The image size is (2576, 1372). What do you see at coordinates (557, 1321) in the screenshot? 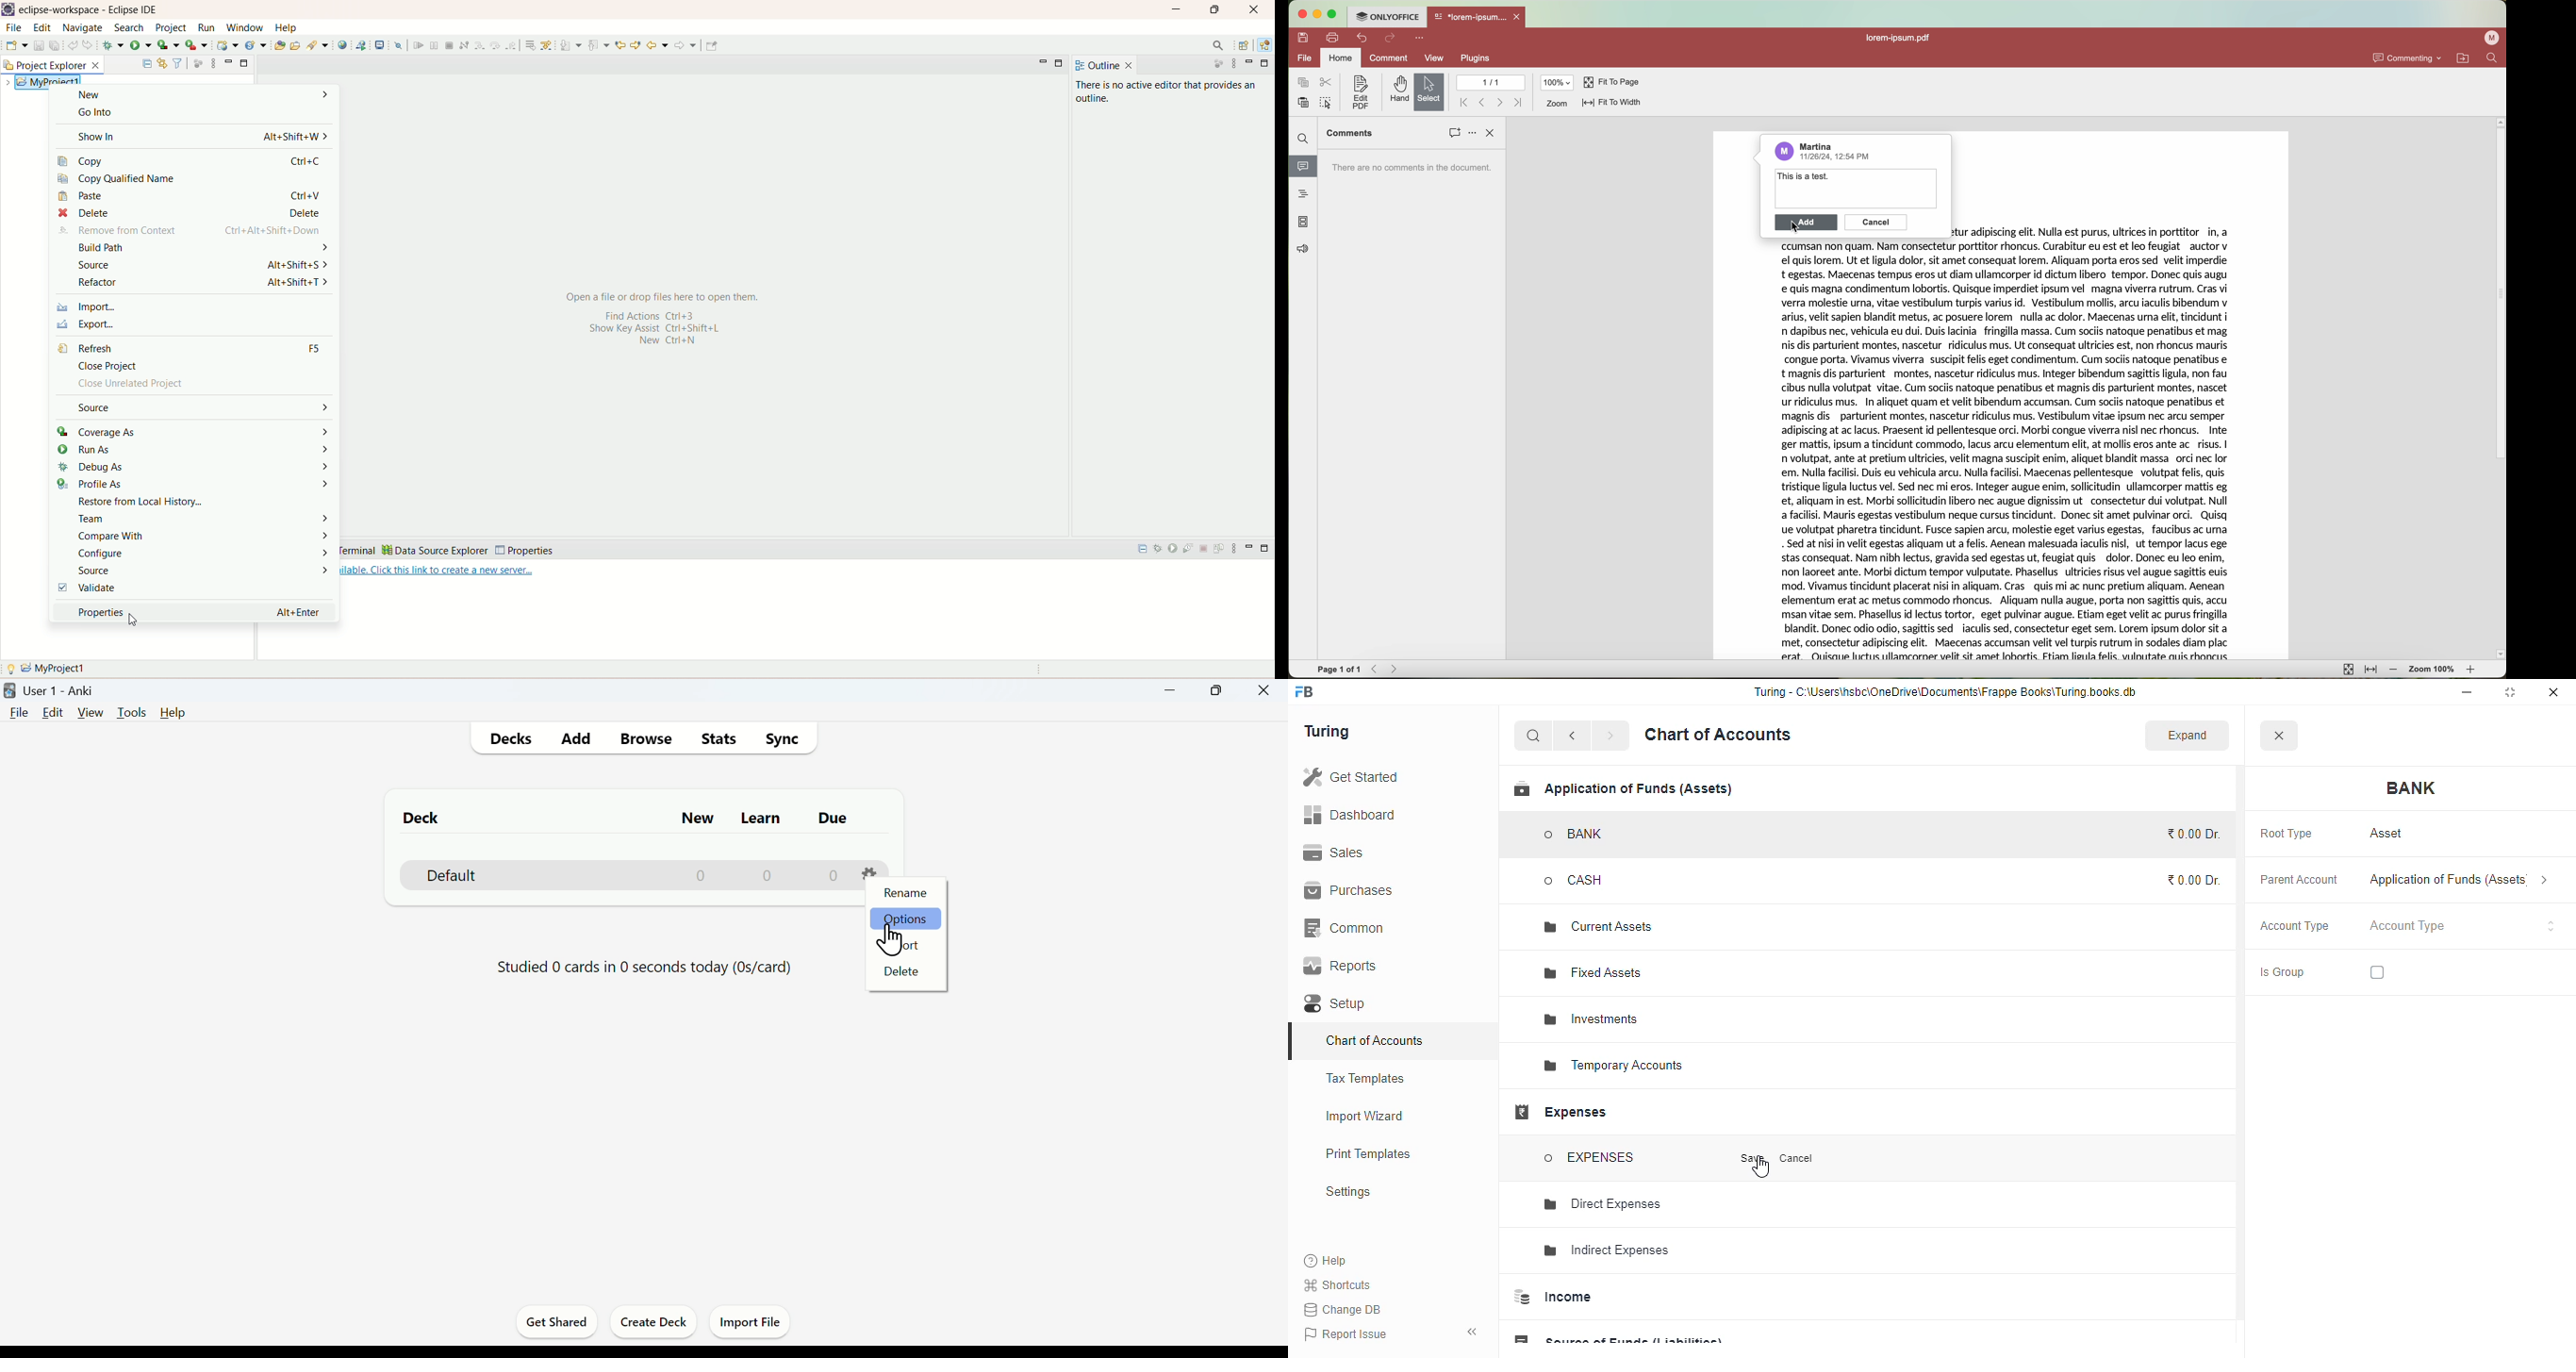
I see `Get Shared` at bounding box center [557, 1321].